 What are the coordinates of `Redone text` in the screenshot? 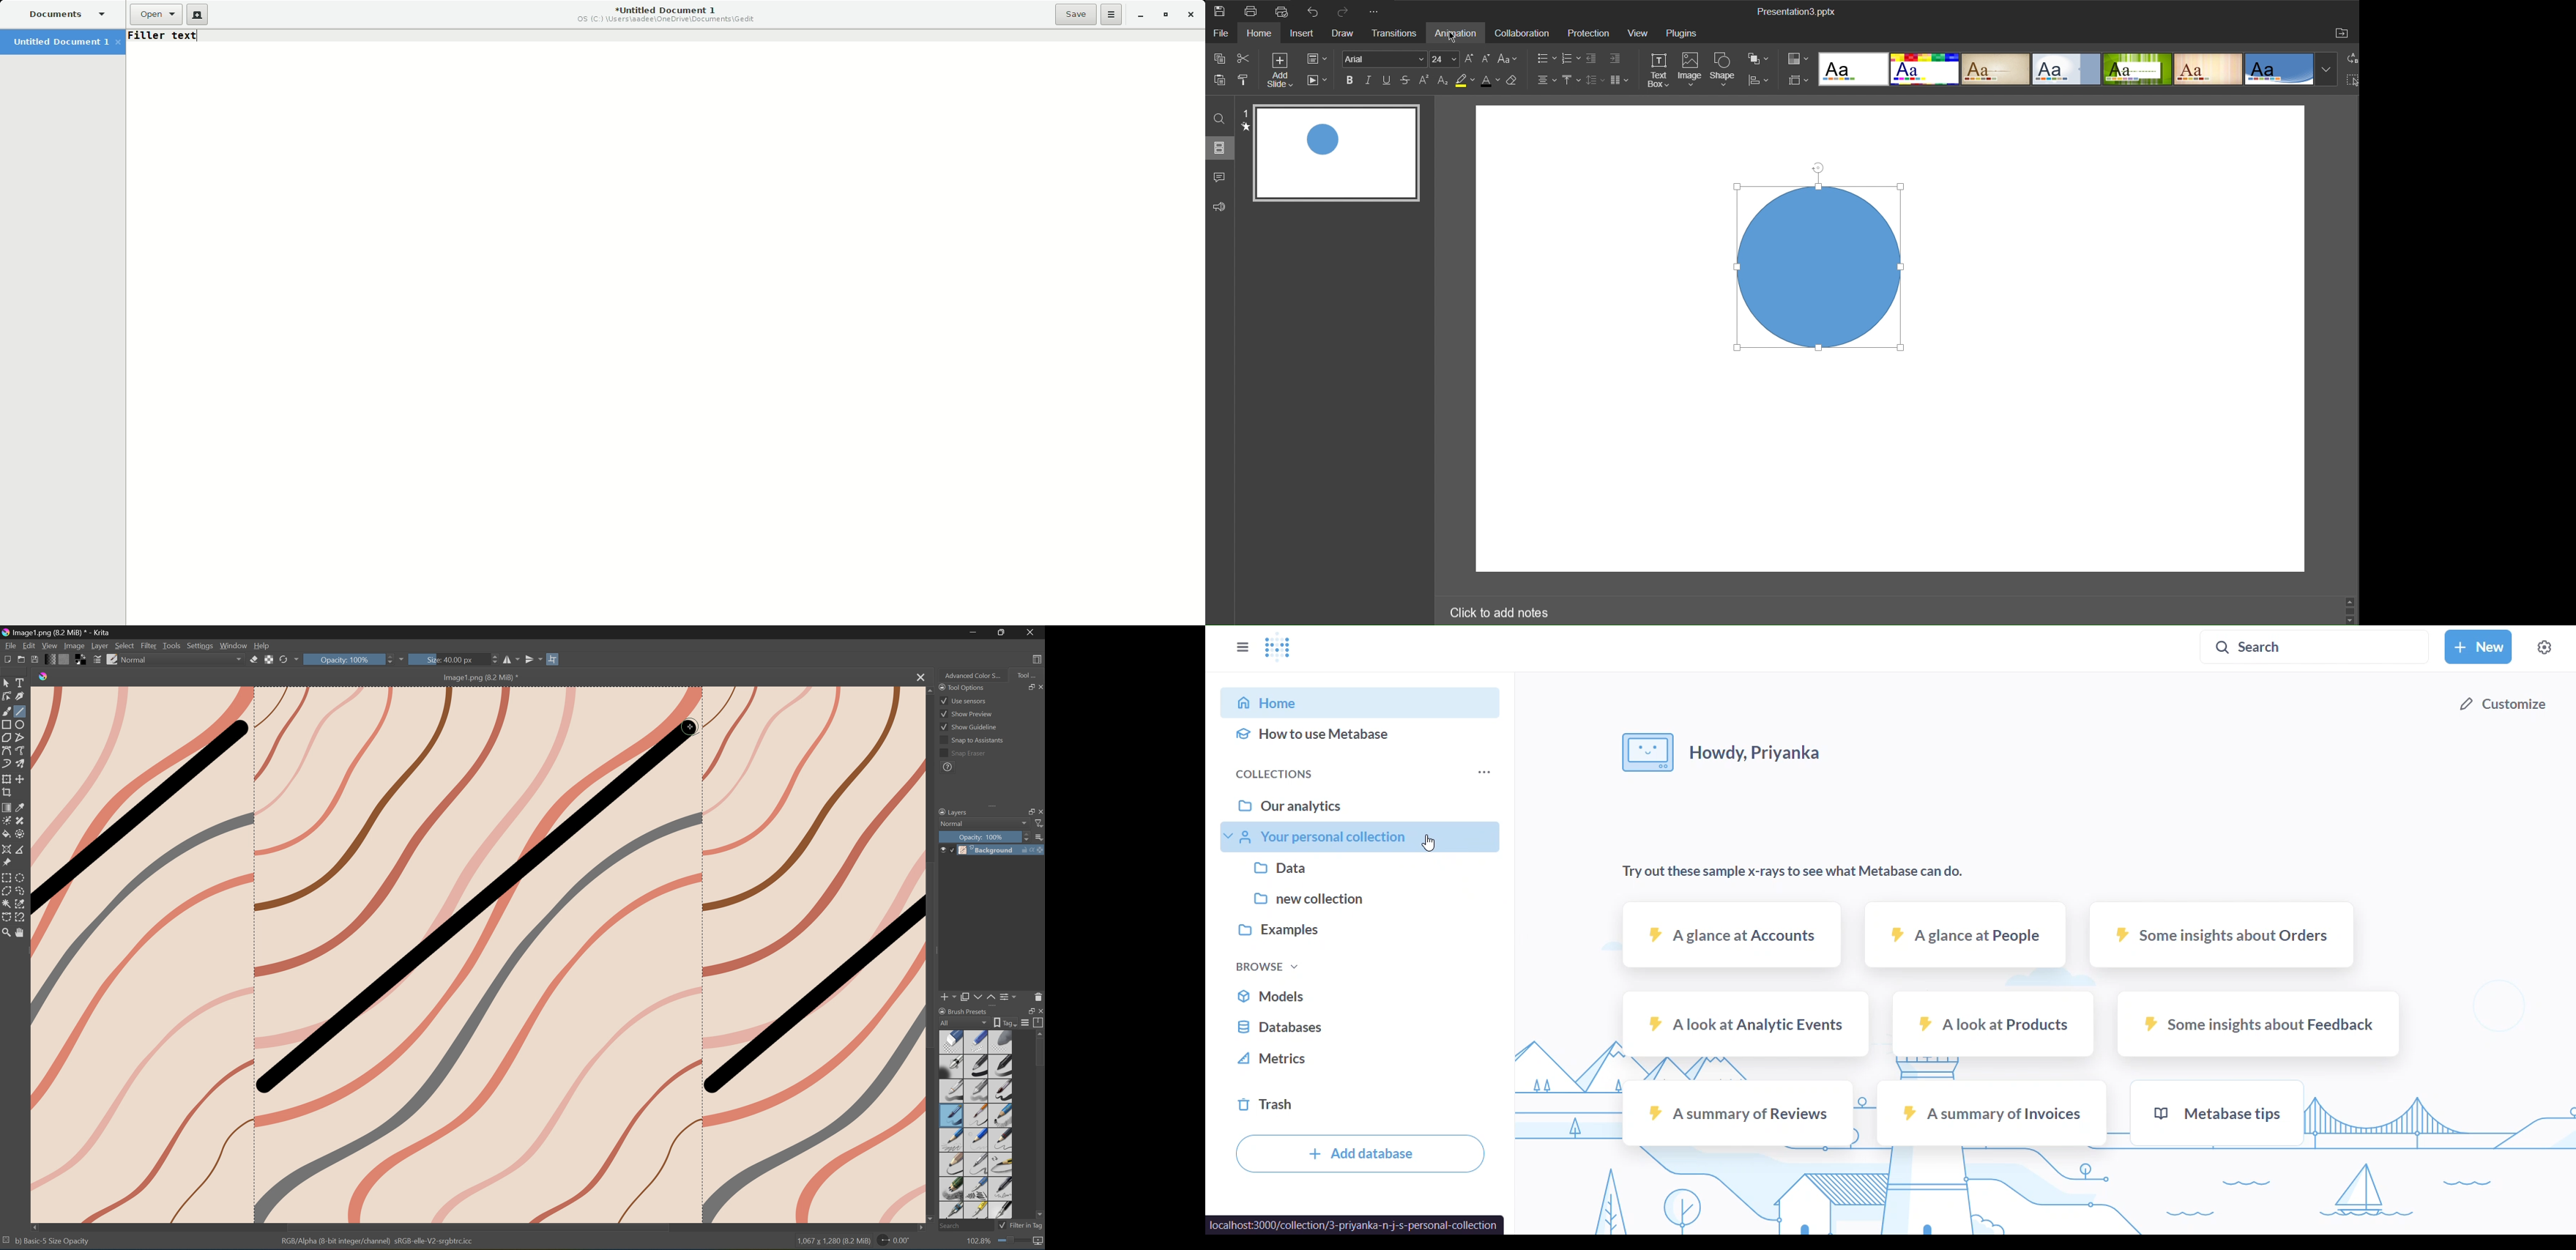 It's located at (166, 35).